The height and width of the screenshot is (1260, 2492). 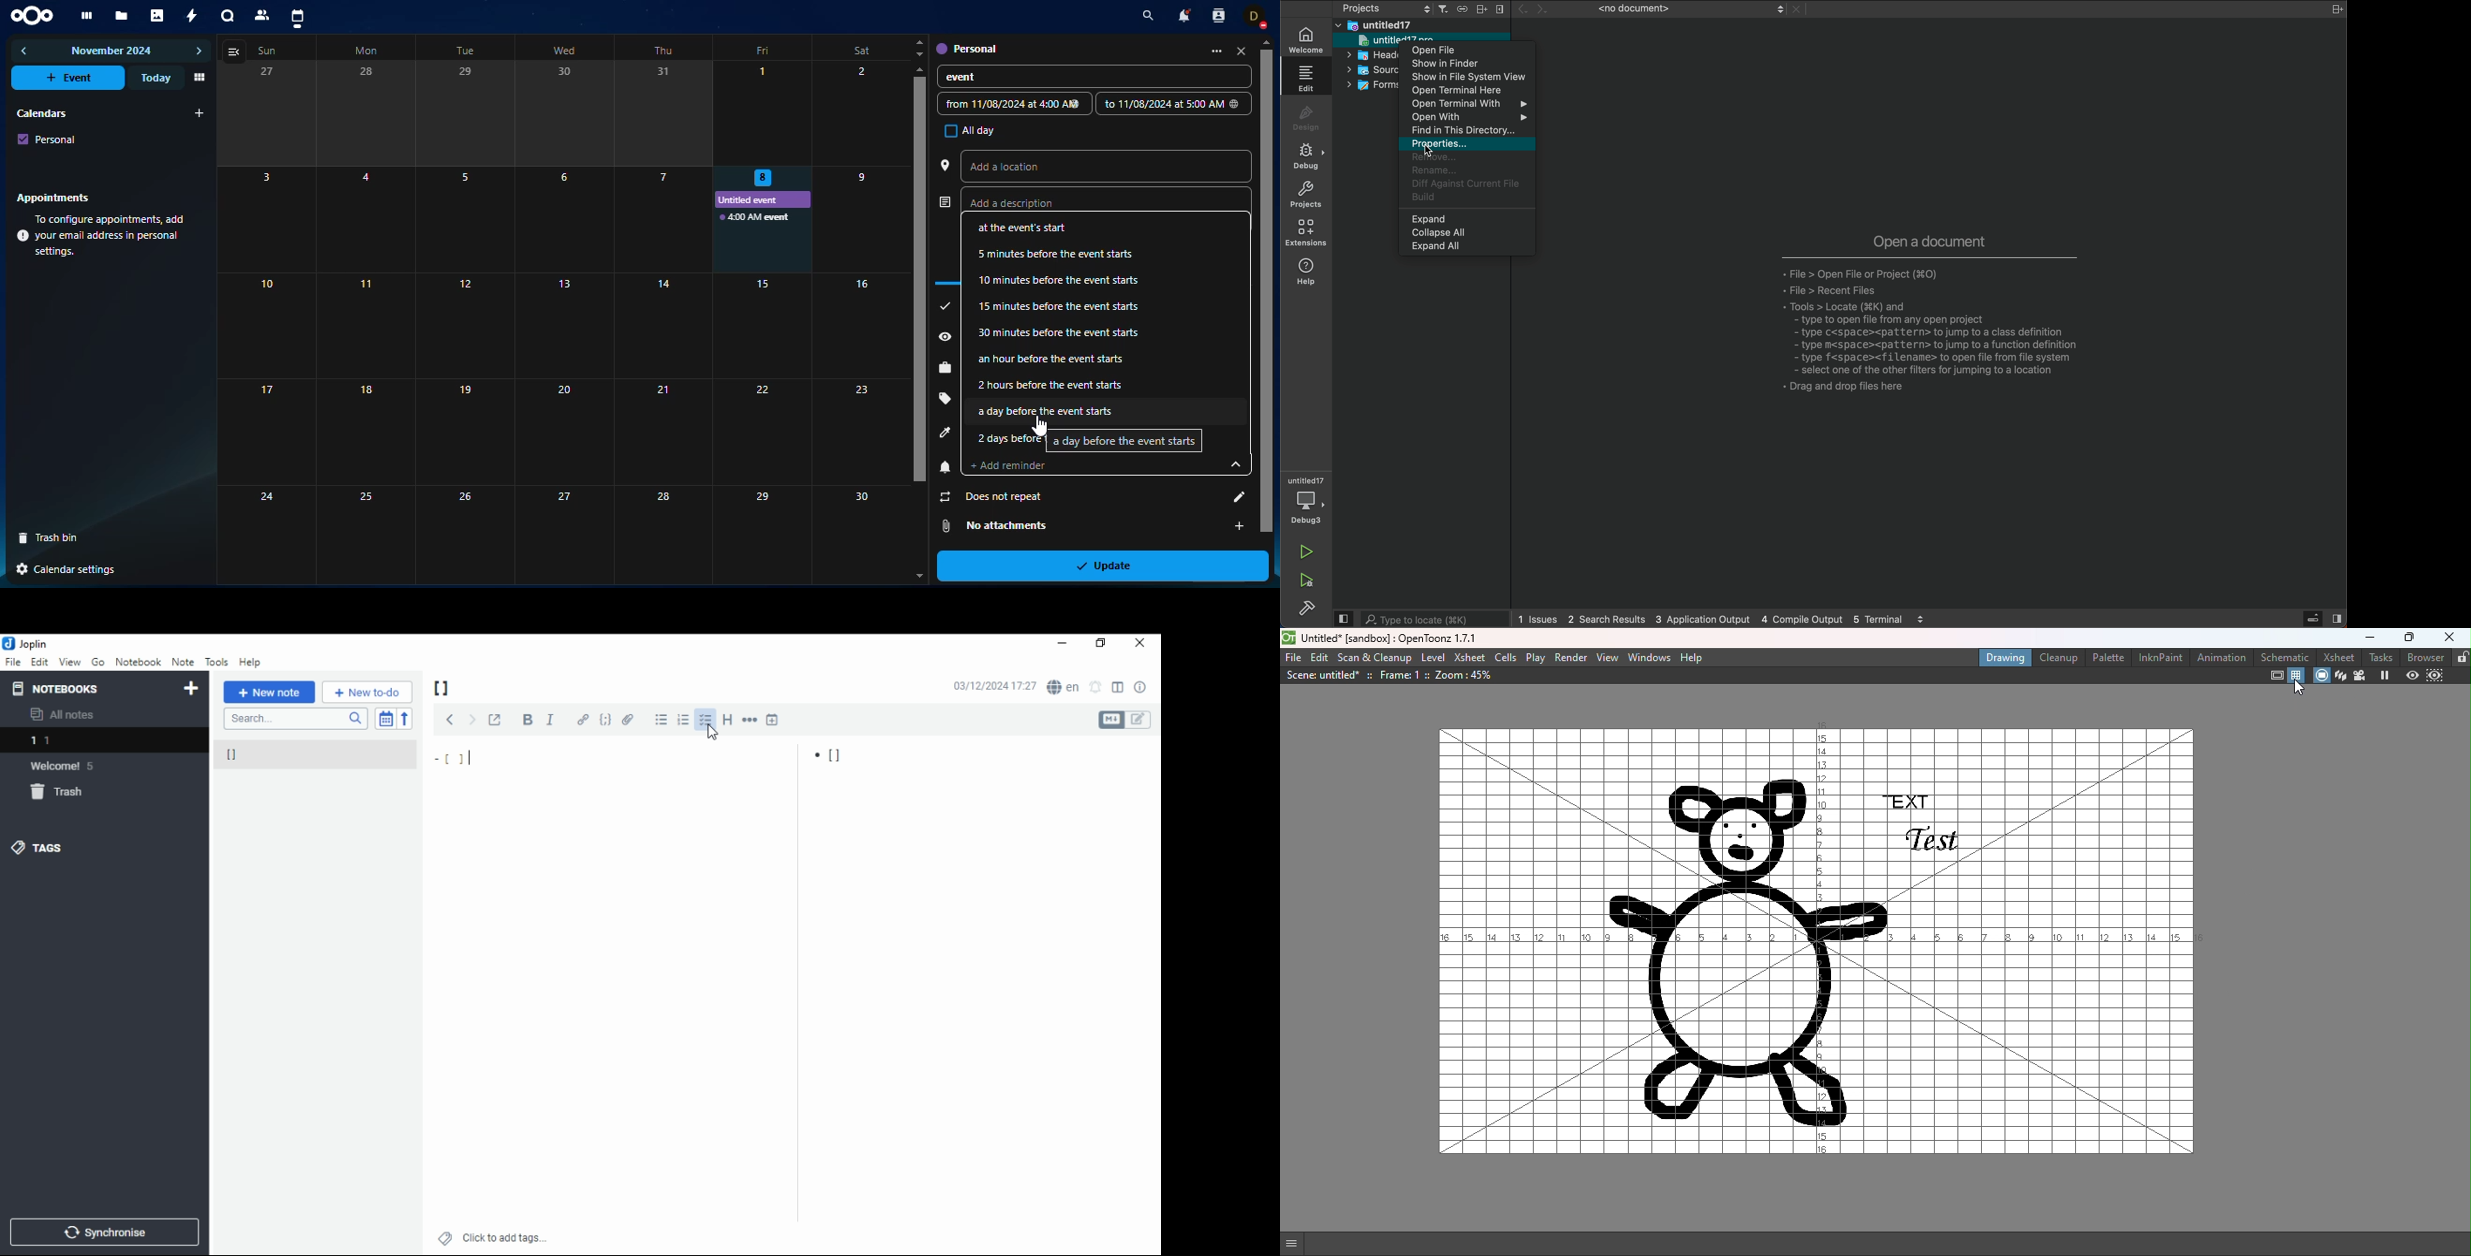 What do you see at coordinates (64, 714) in the screenshot?
I see `all notes` at bounding box center [64, 714].